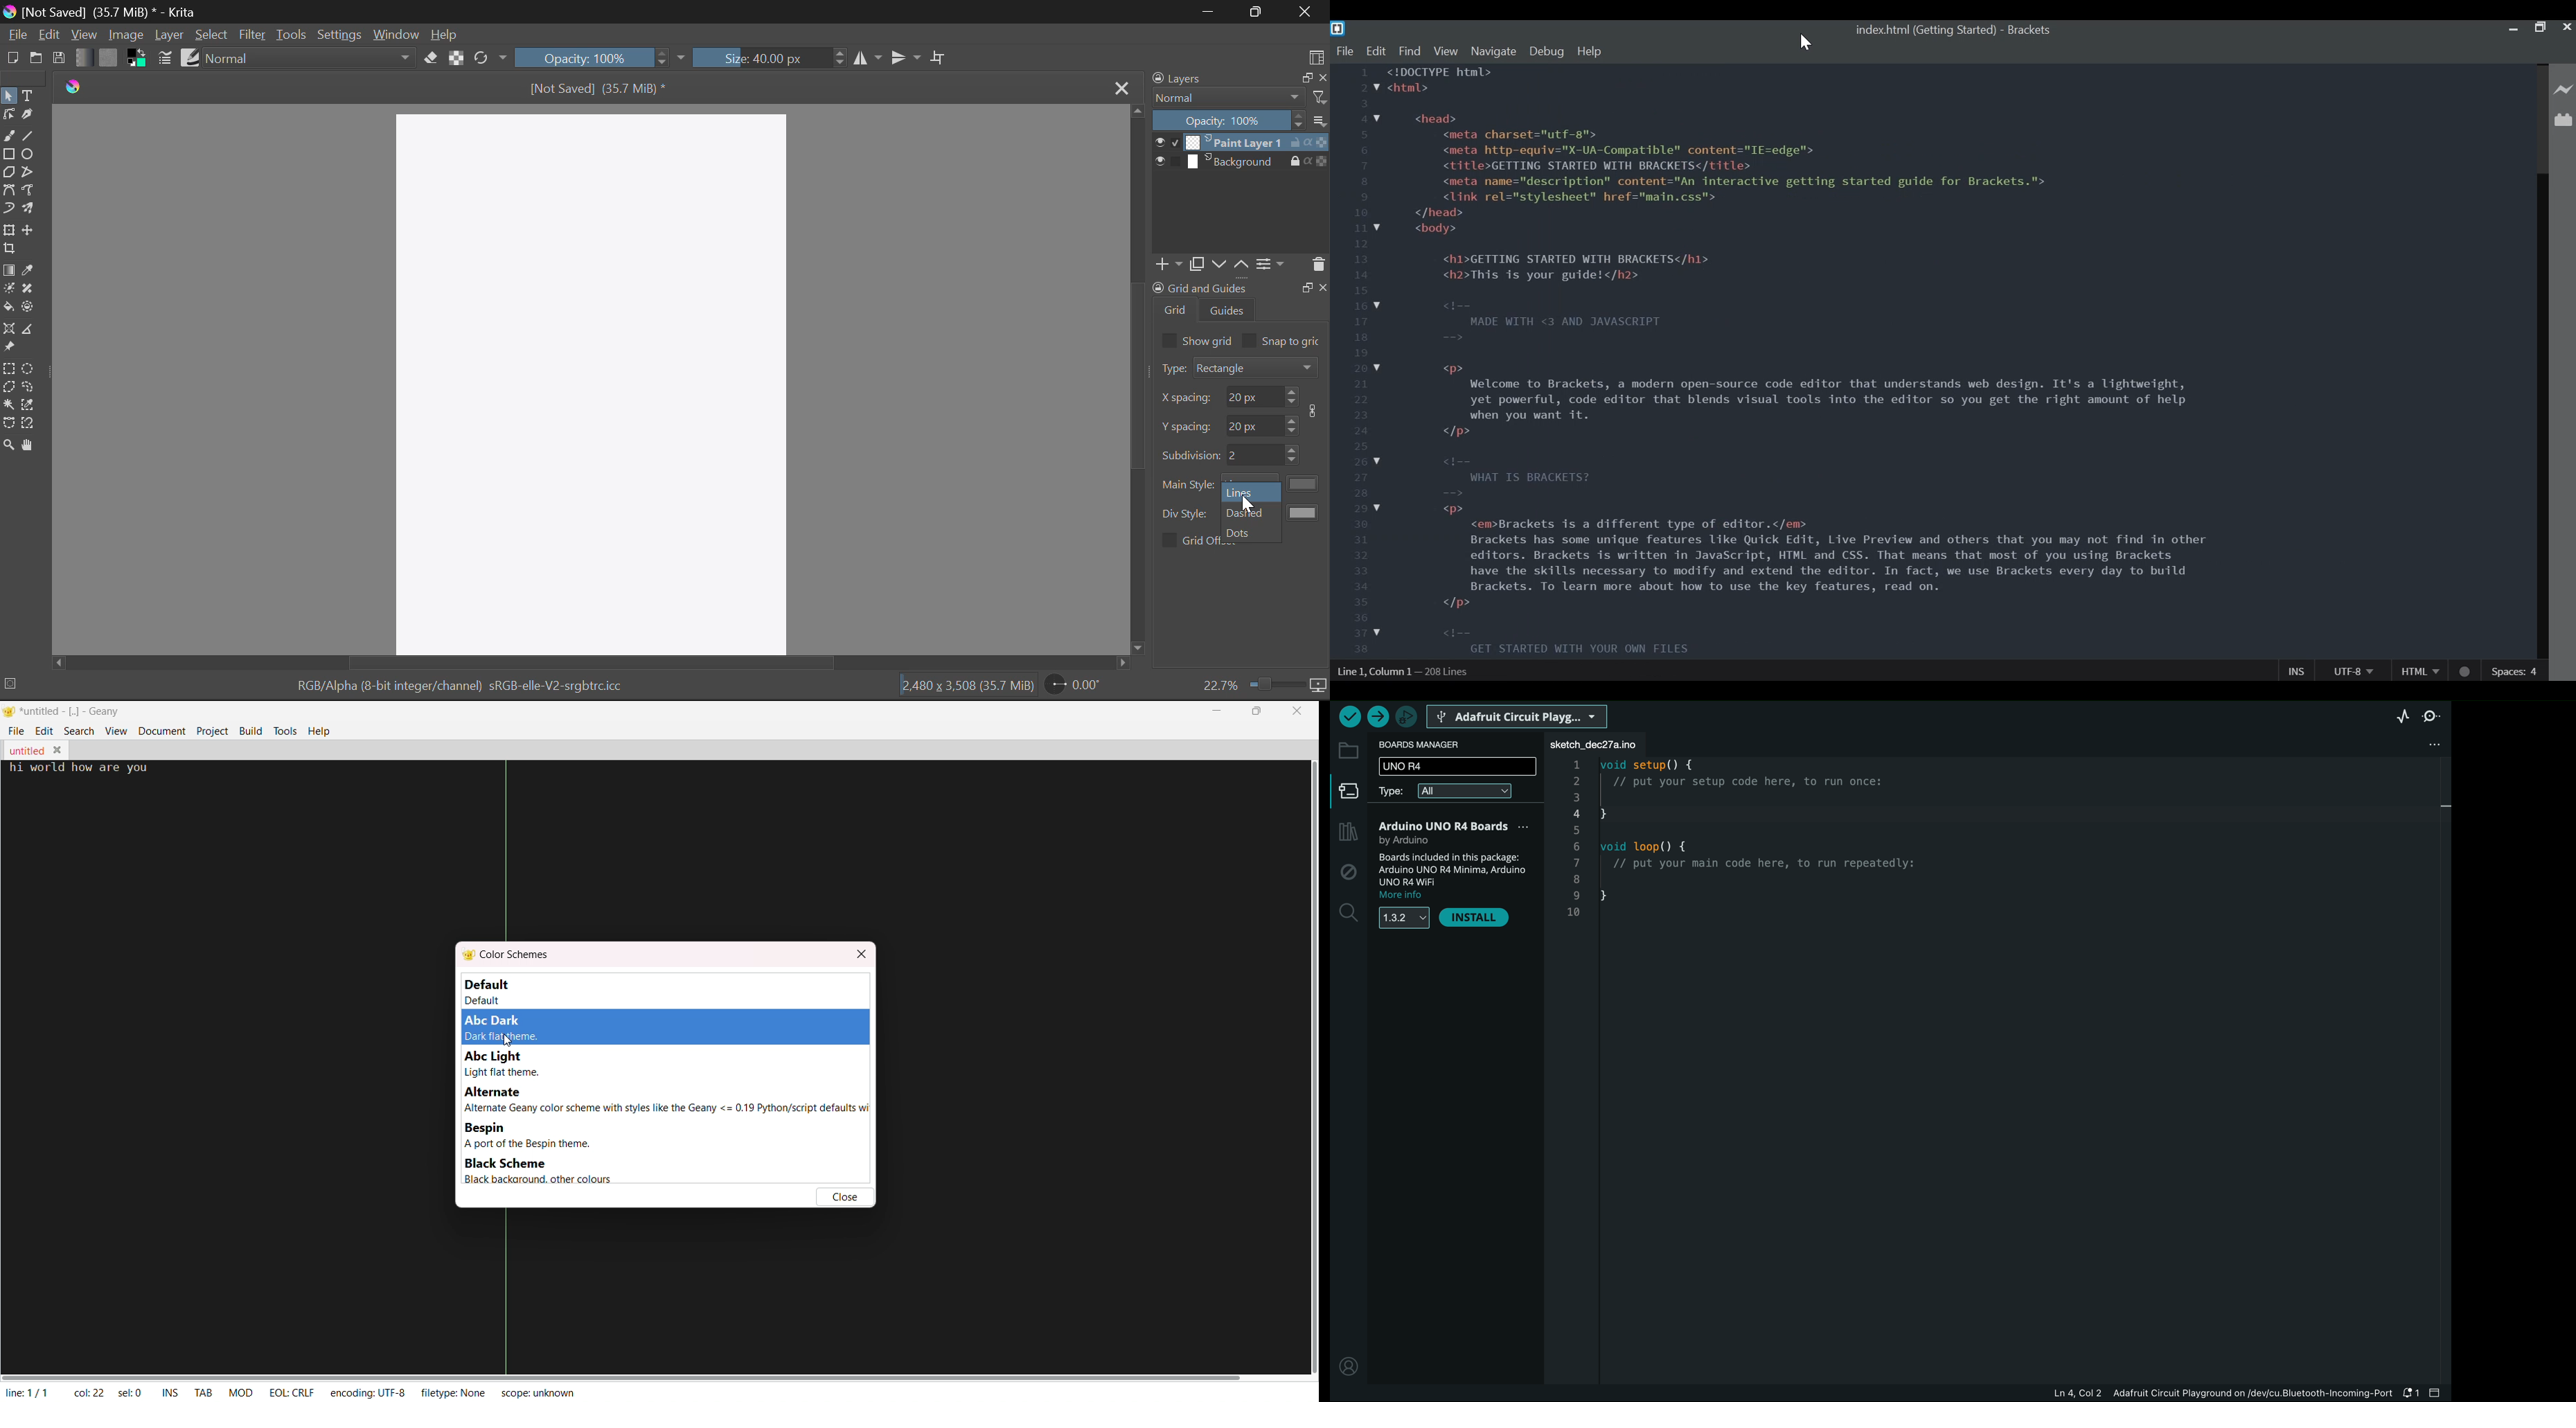 This screenshot has height=1428, width=2576. I want to click on RGB/Alpha (8-bit integer/channel) sRGB-elle-V2-srgbtrc.icc, so click(459, 689).